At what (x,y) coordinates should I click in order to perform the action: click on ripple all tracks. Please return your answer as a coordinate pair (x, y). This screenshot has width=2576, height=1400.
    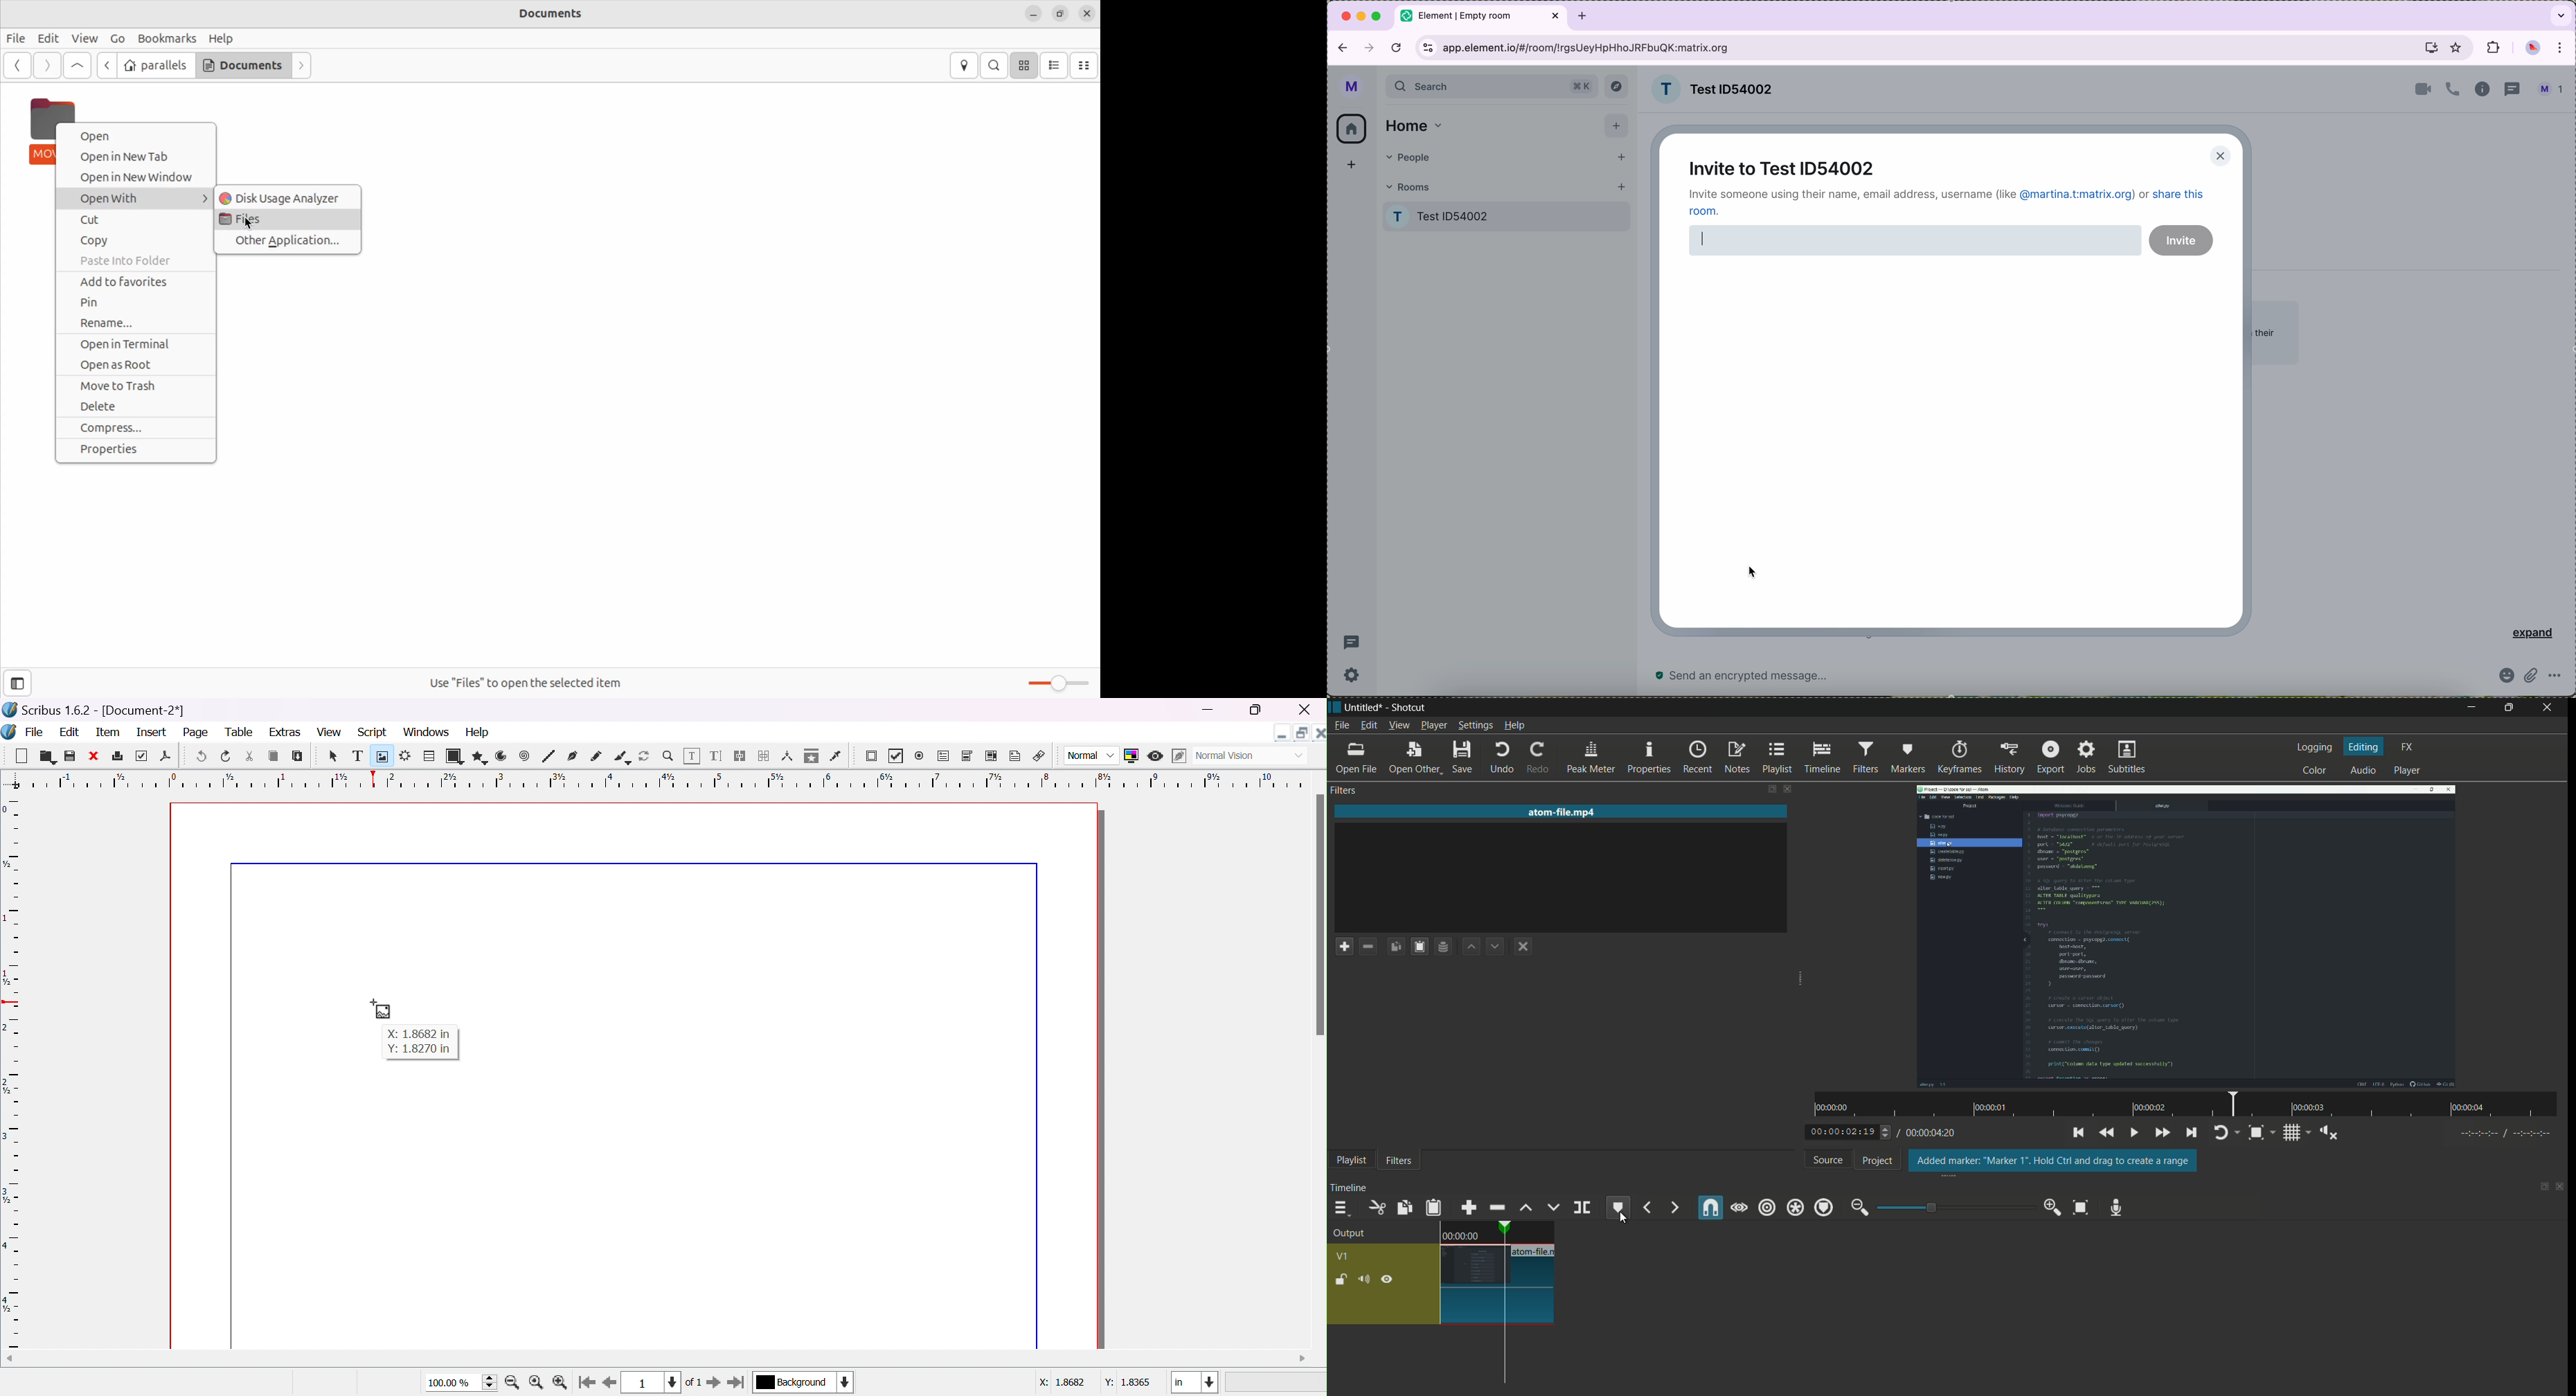
    Looking at the image, I should click on (1795, 1208).